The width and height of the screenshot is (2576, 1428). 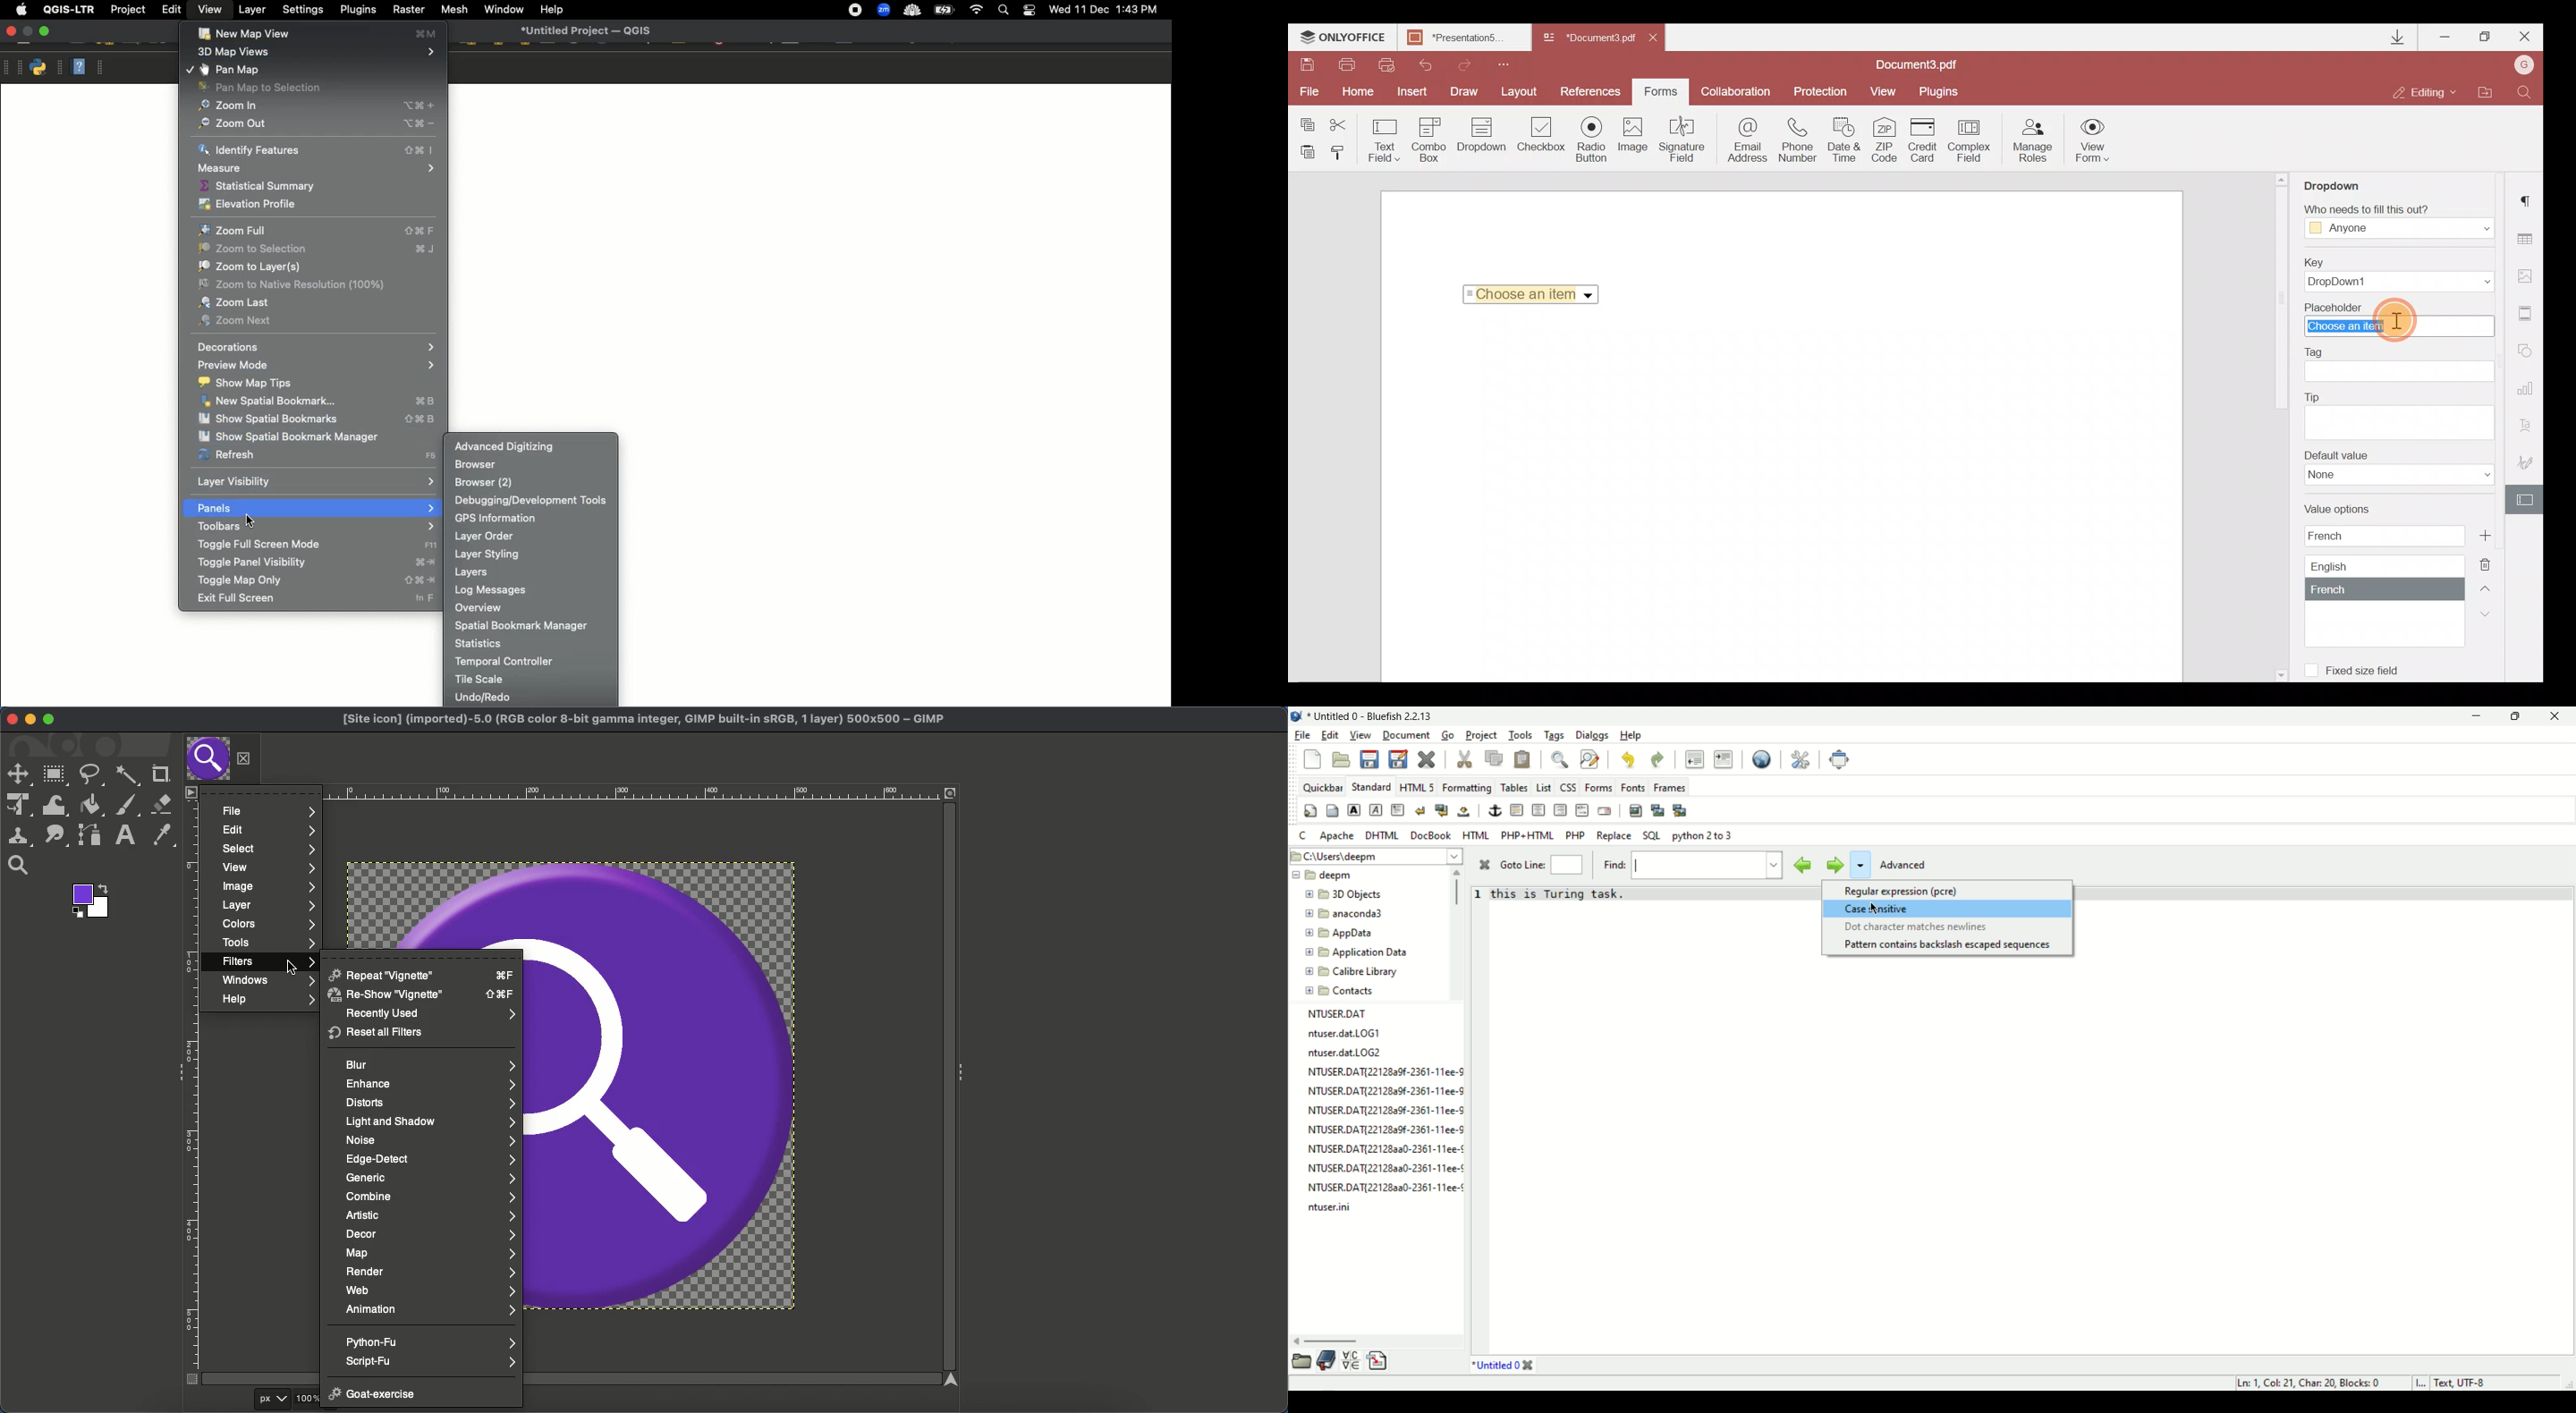 I want to click on application icon, so click(x=1296, y=715).